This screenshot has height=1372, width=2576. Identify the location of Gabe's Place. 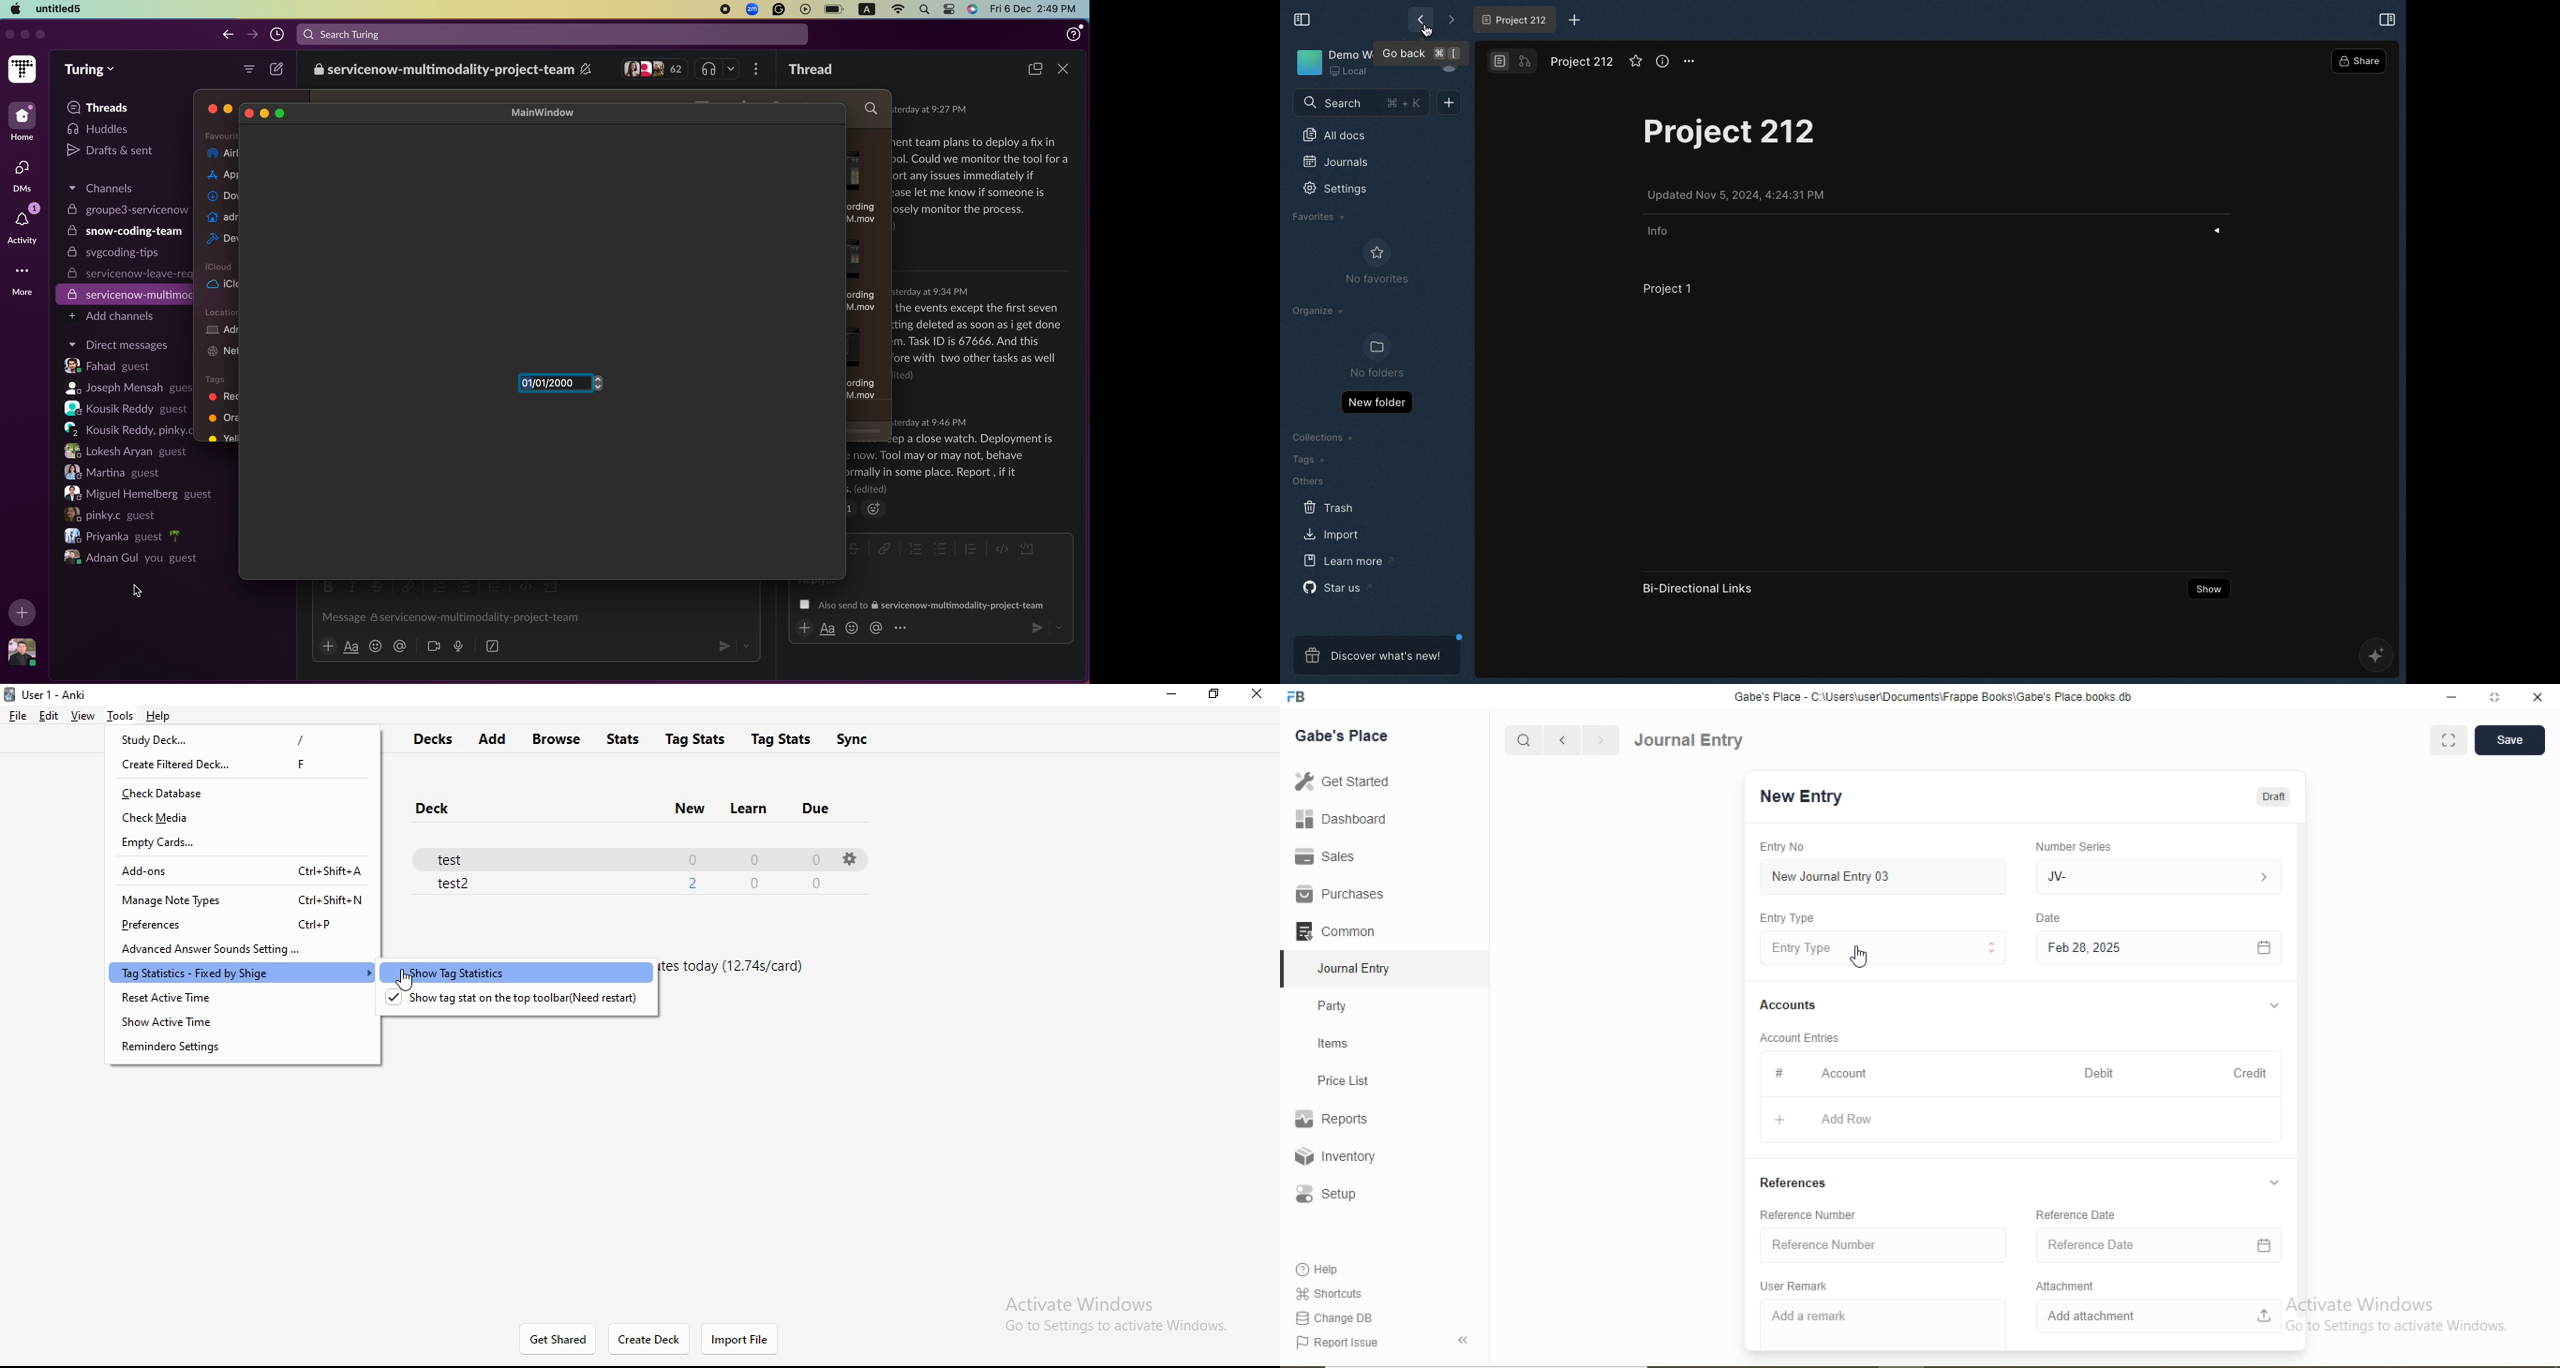
(1342, 736).